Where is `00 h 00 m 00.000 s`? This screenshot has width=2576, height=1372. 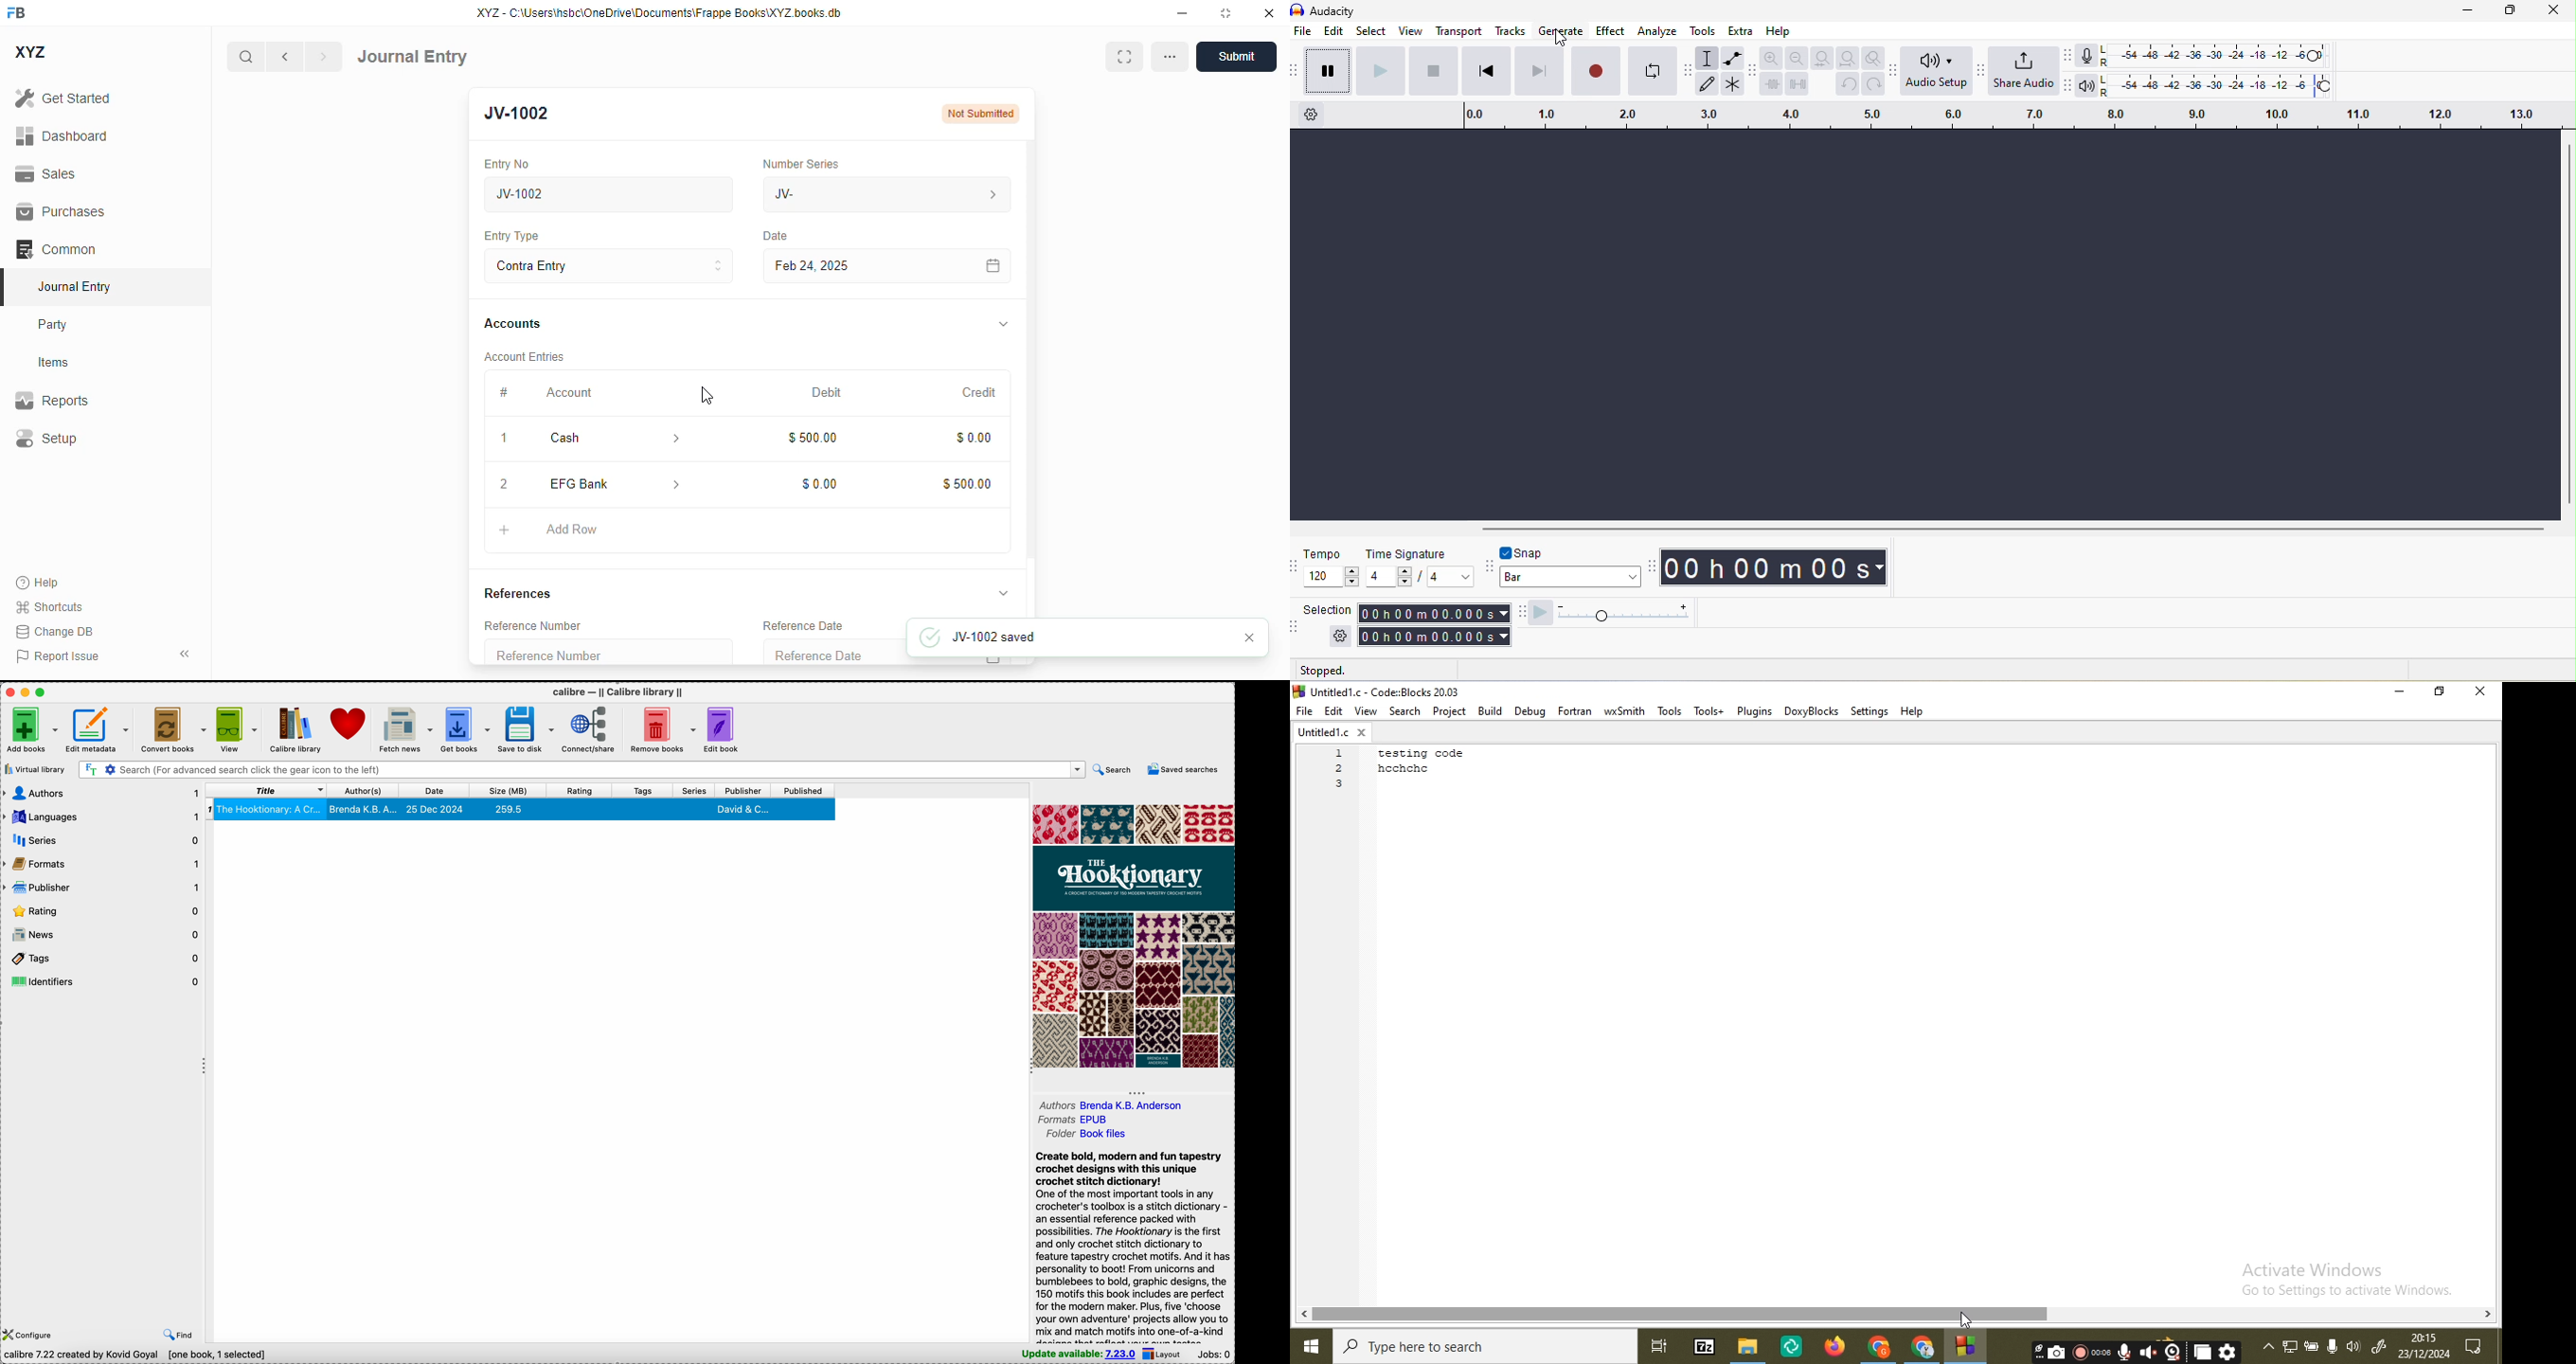 00 h 00 m 00.000 s is located at coordinates (1433, 625).